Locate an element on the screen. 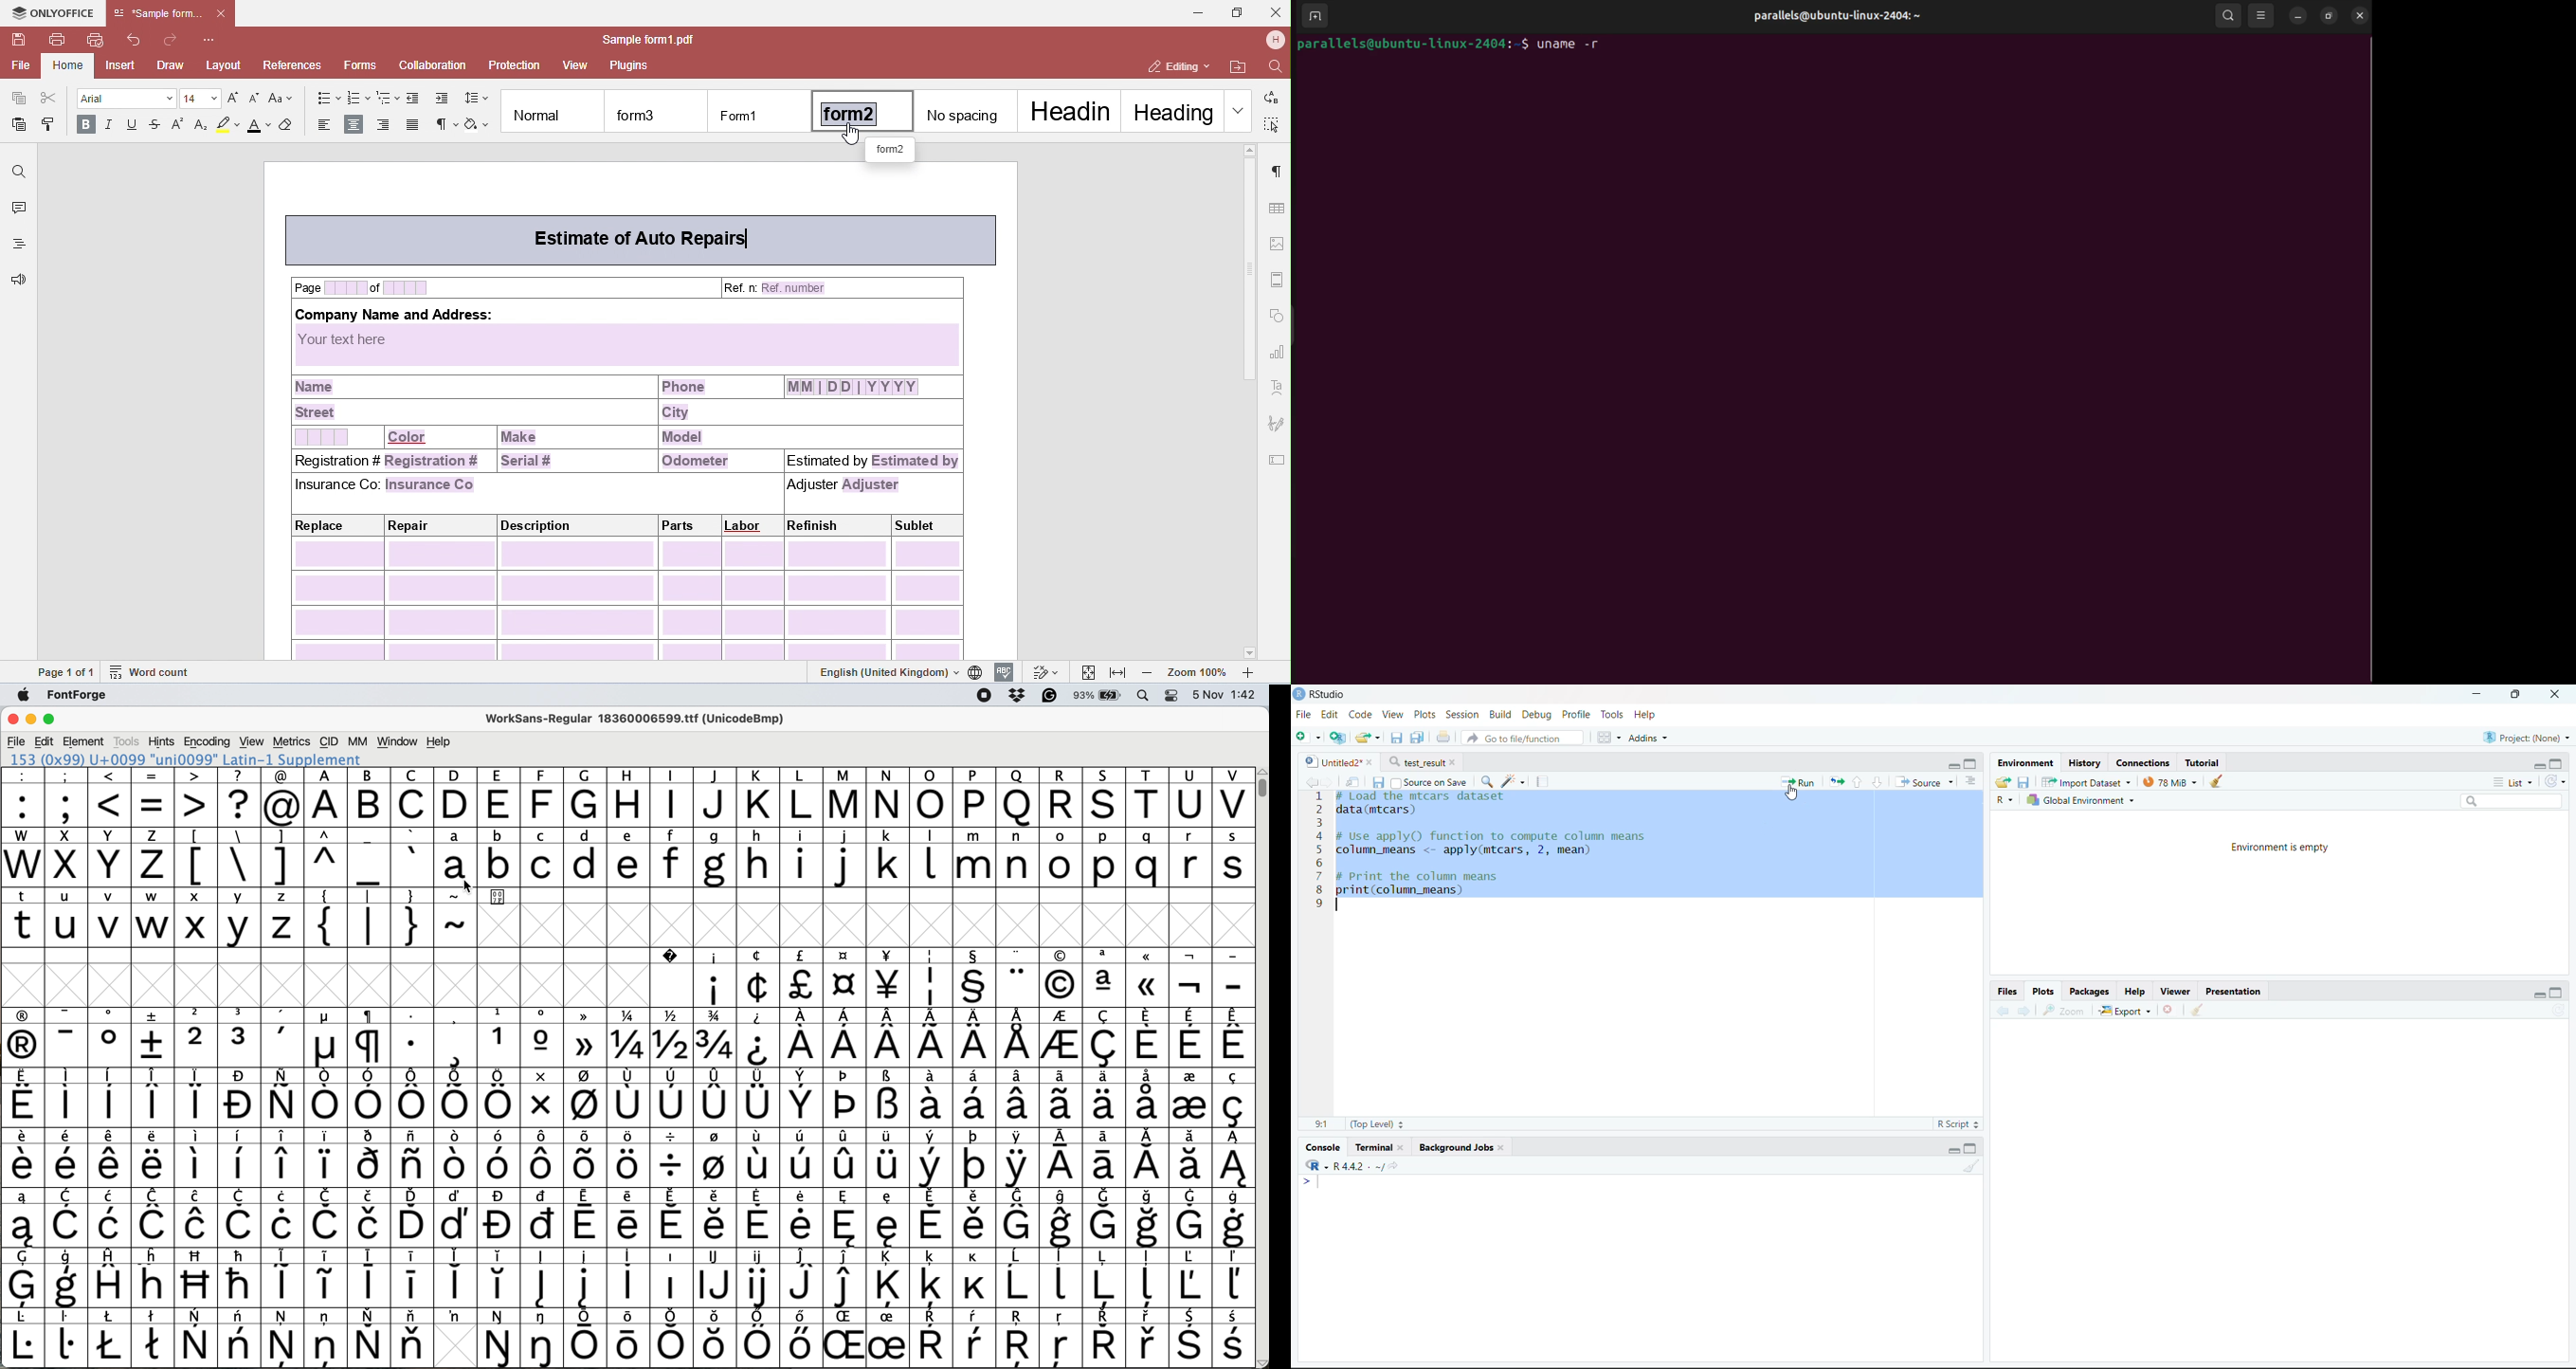  symbol is located at coordinates (412, 1158).